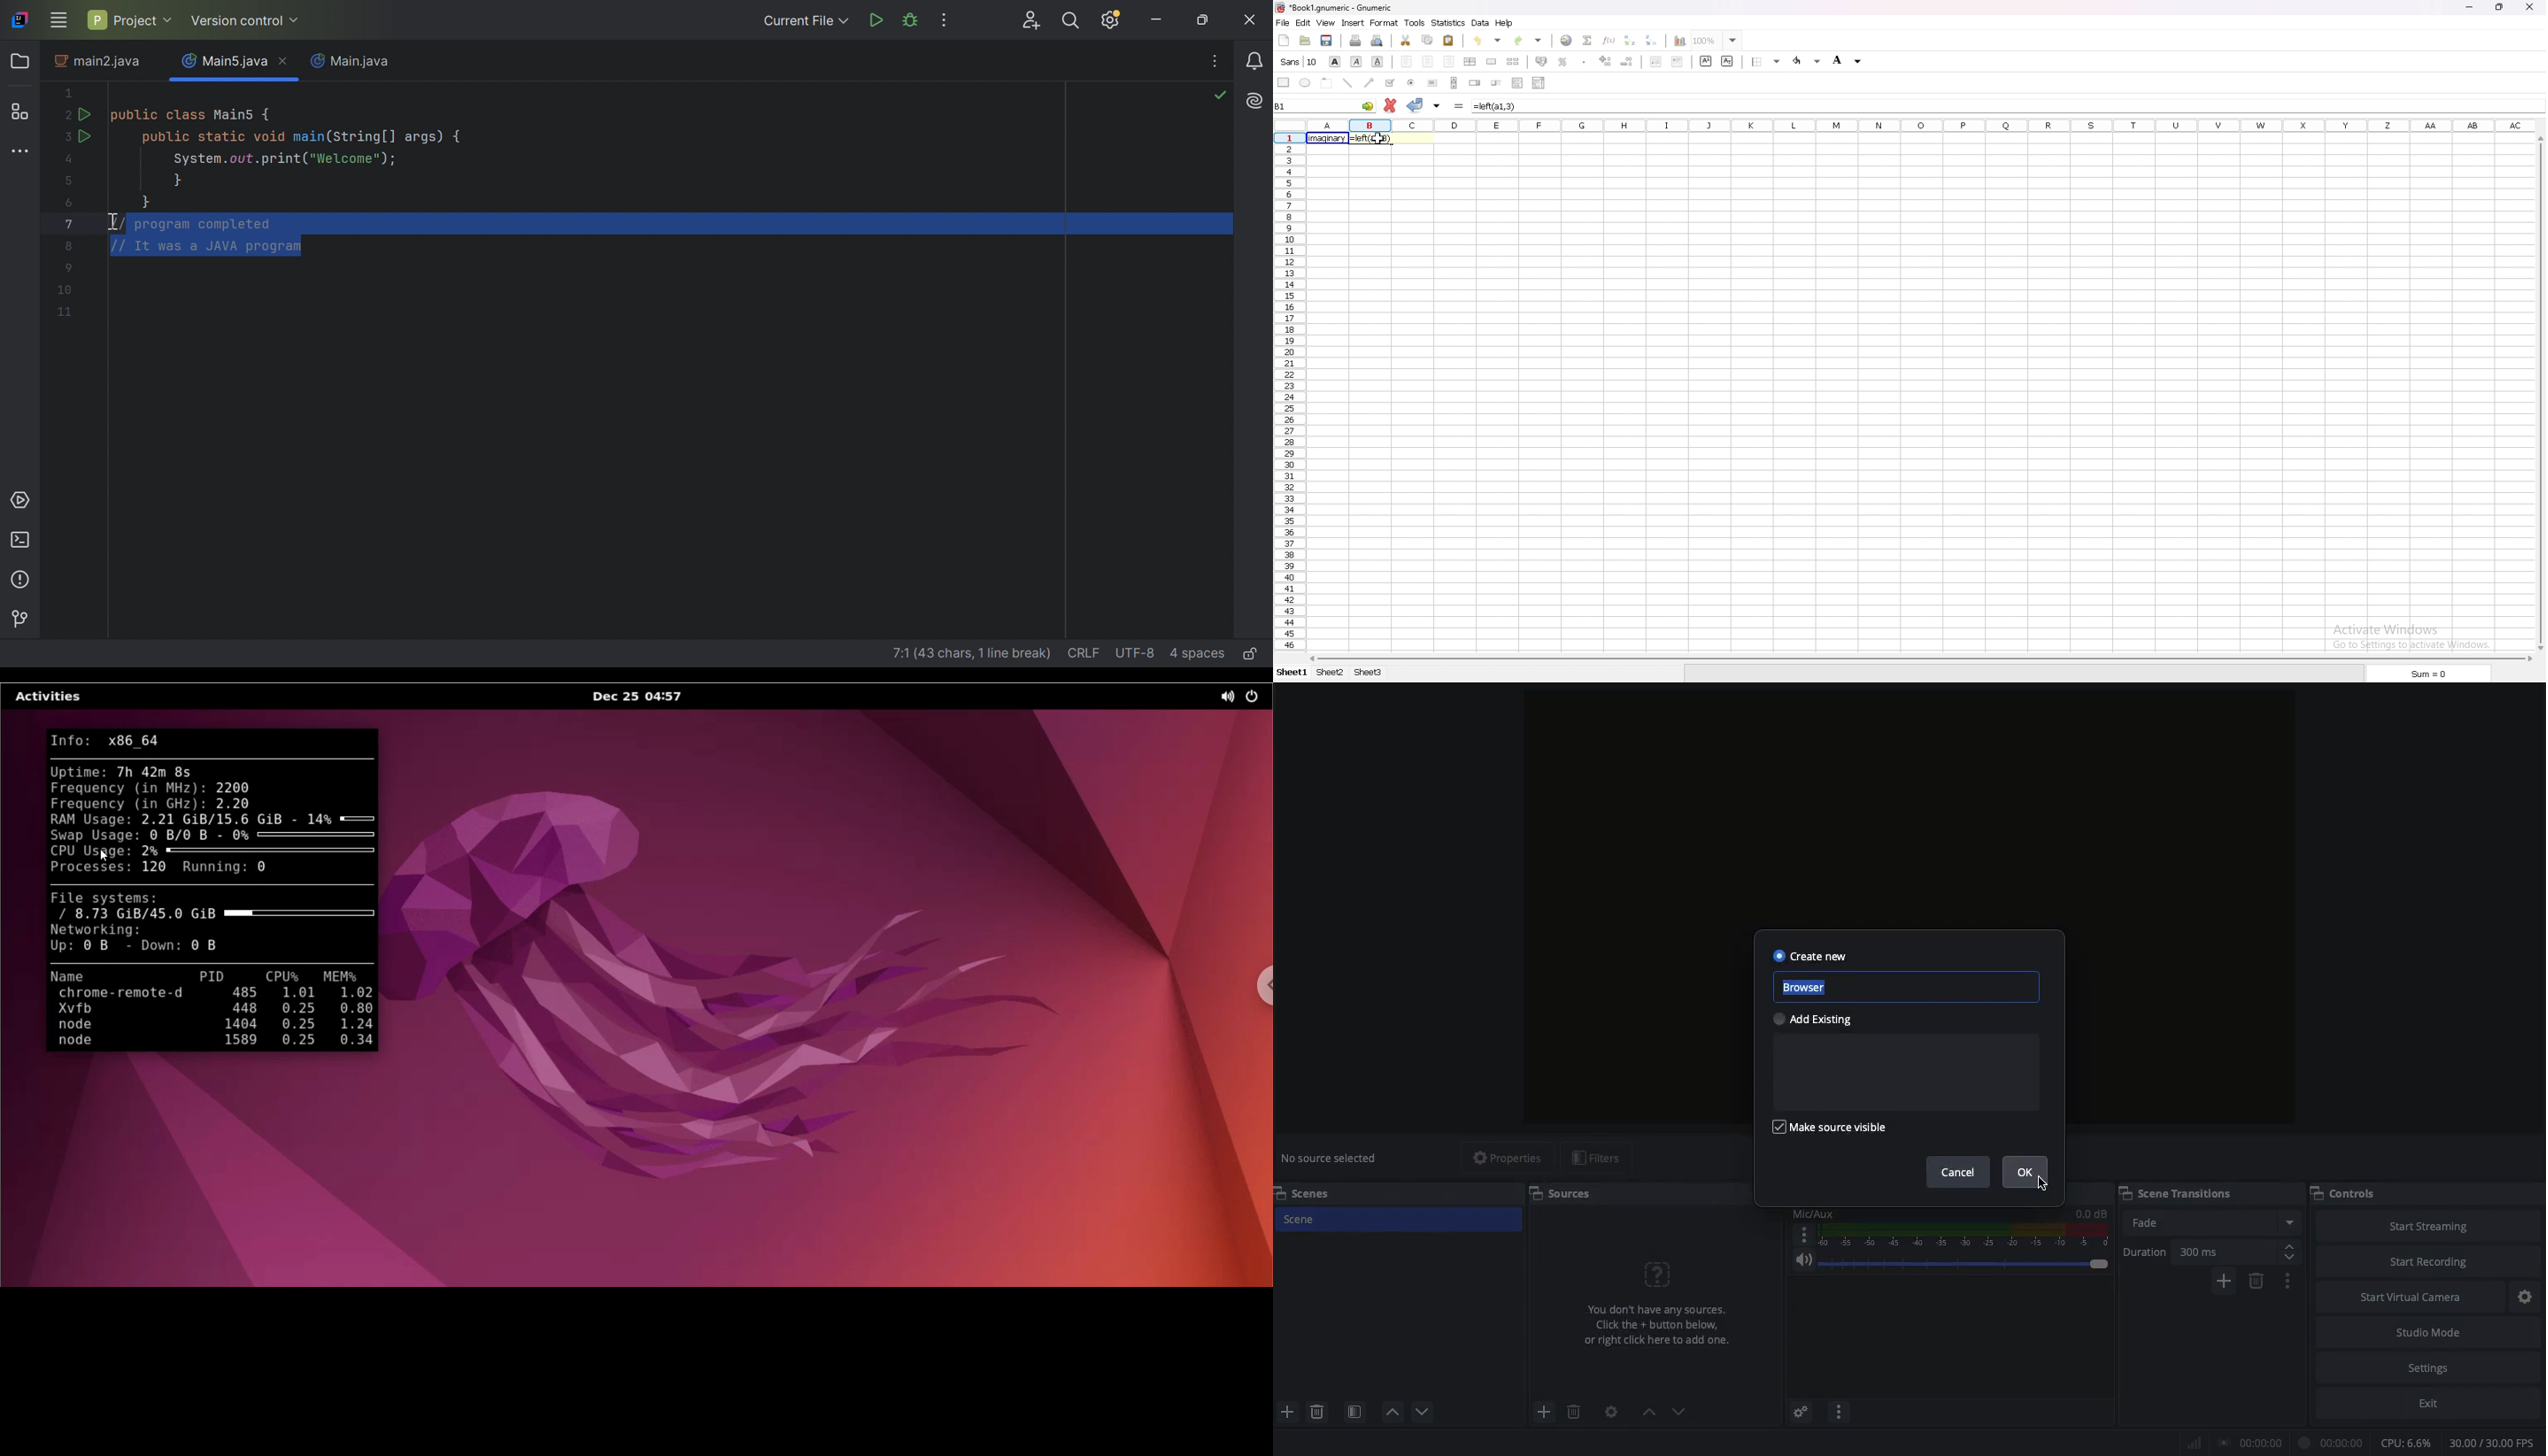  What do you see at coordinates (1721, 40) in the screenshot?
I see `zoom` at bounding box center [1721, 40].